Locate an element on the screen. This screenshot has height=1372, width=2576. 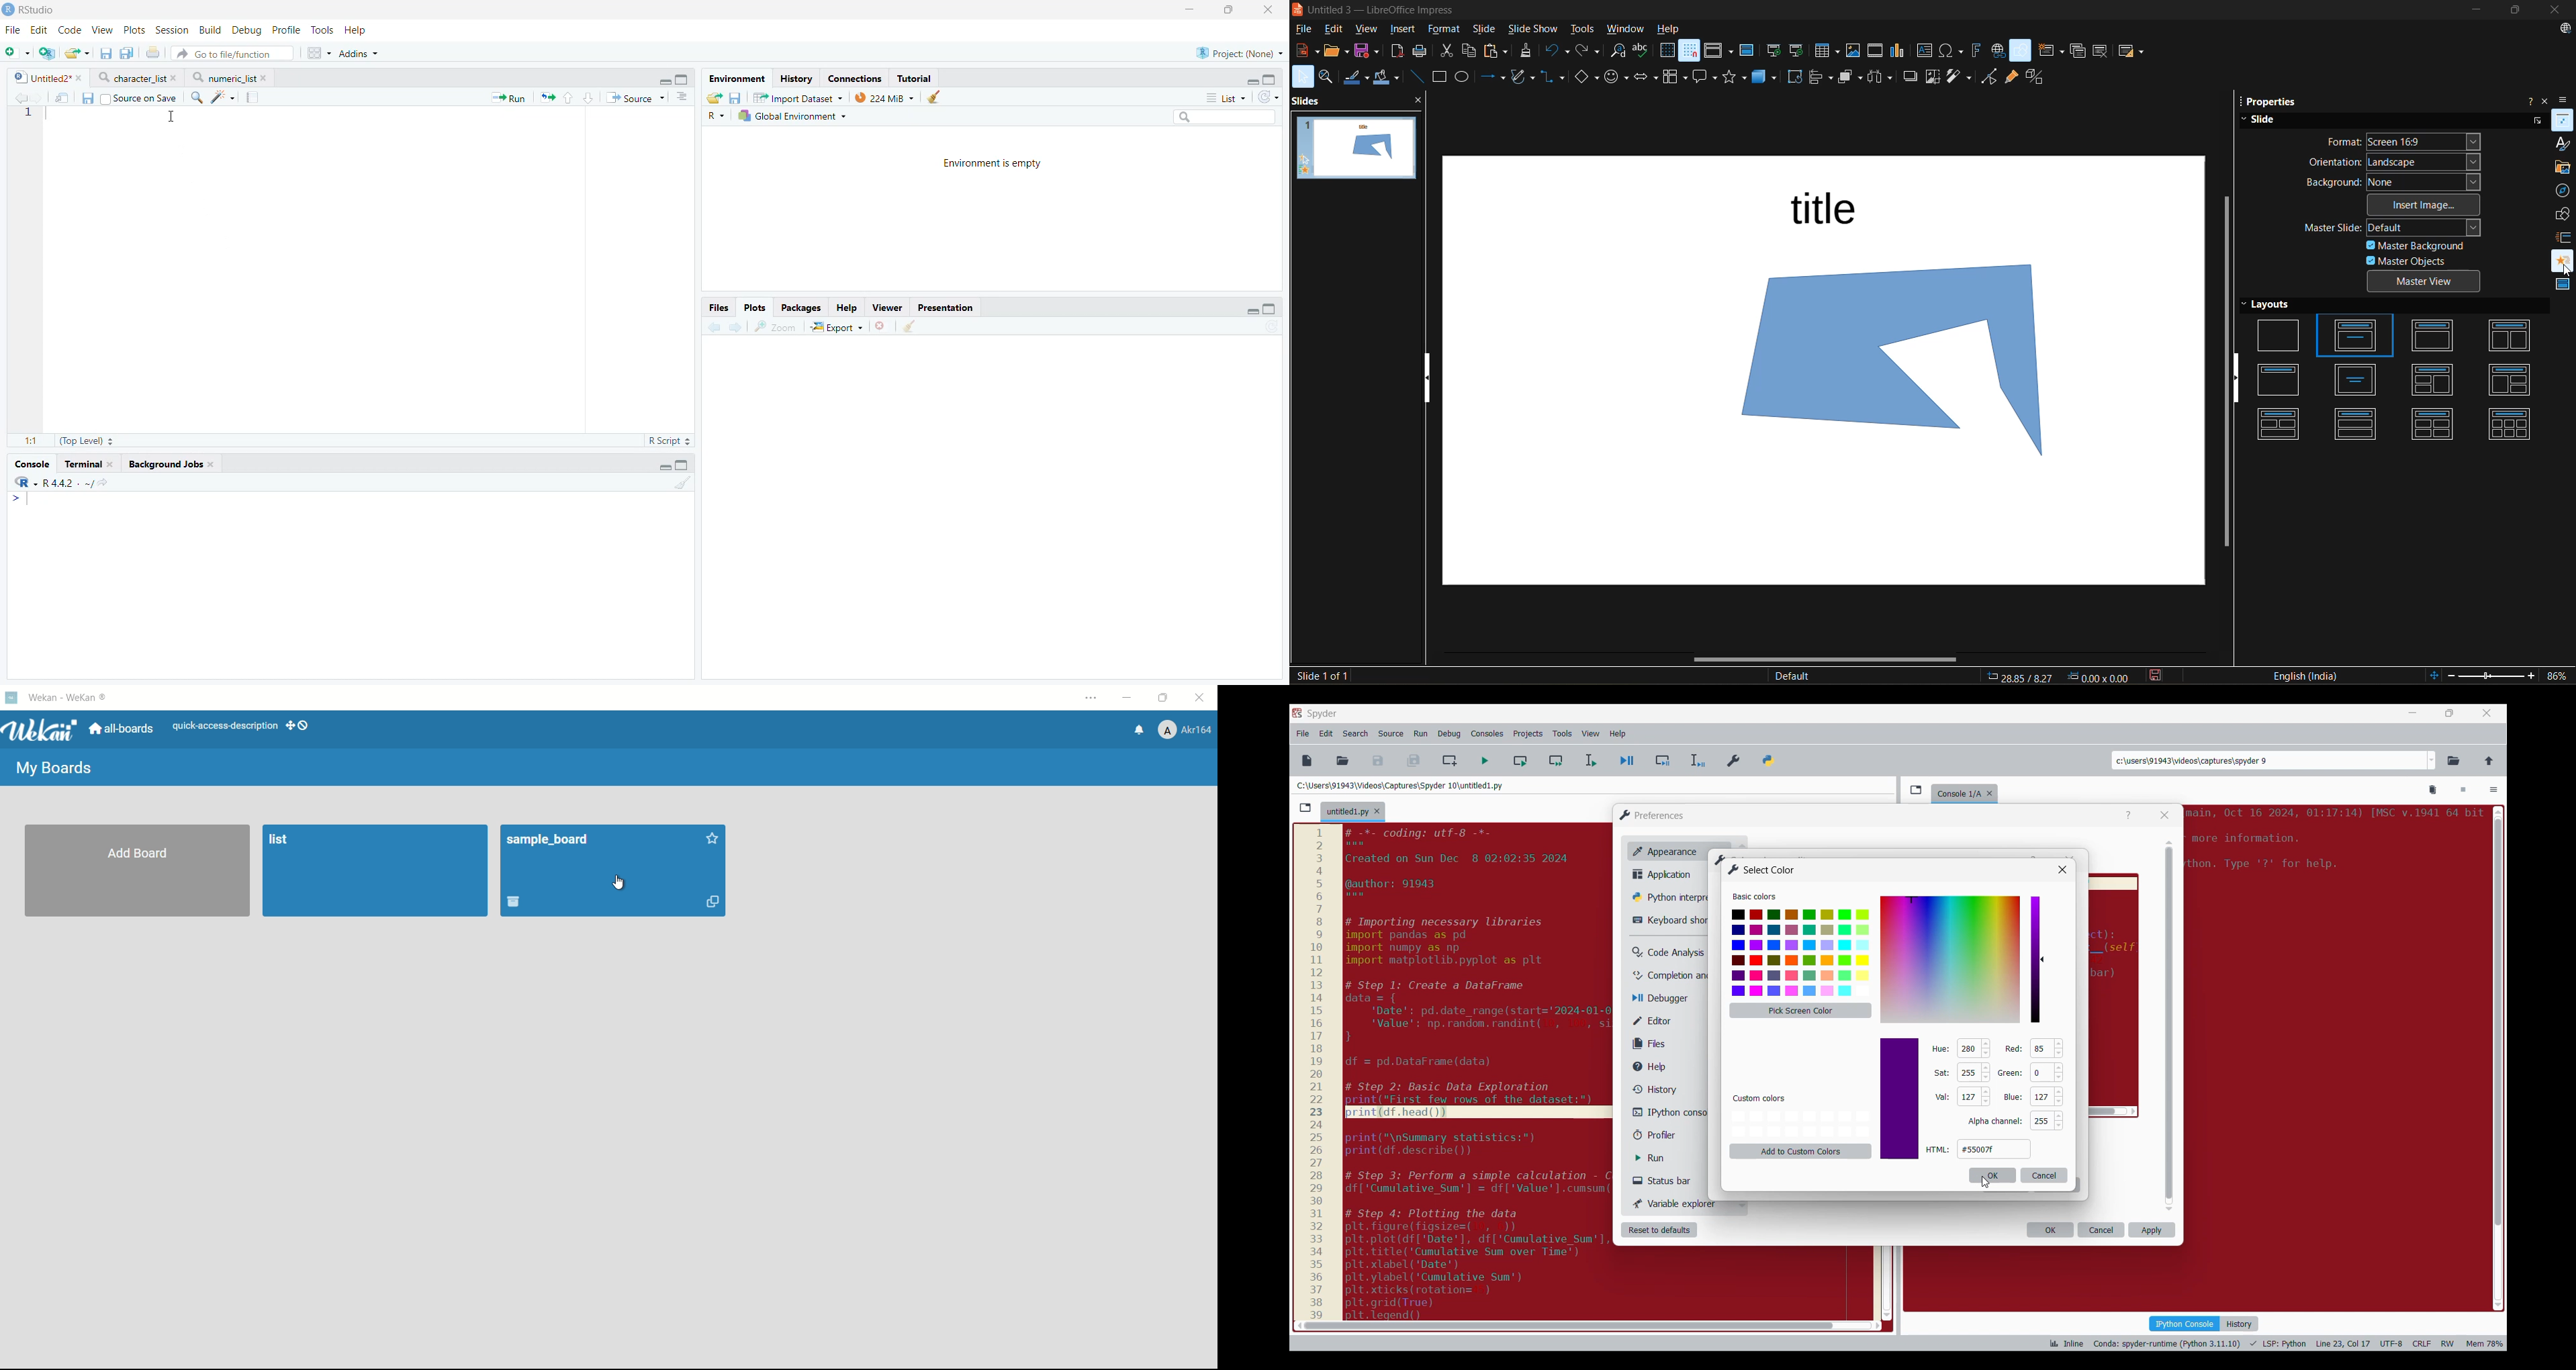
insert textbox is located at coordinates (1923, 52).